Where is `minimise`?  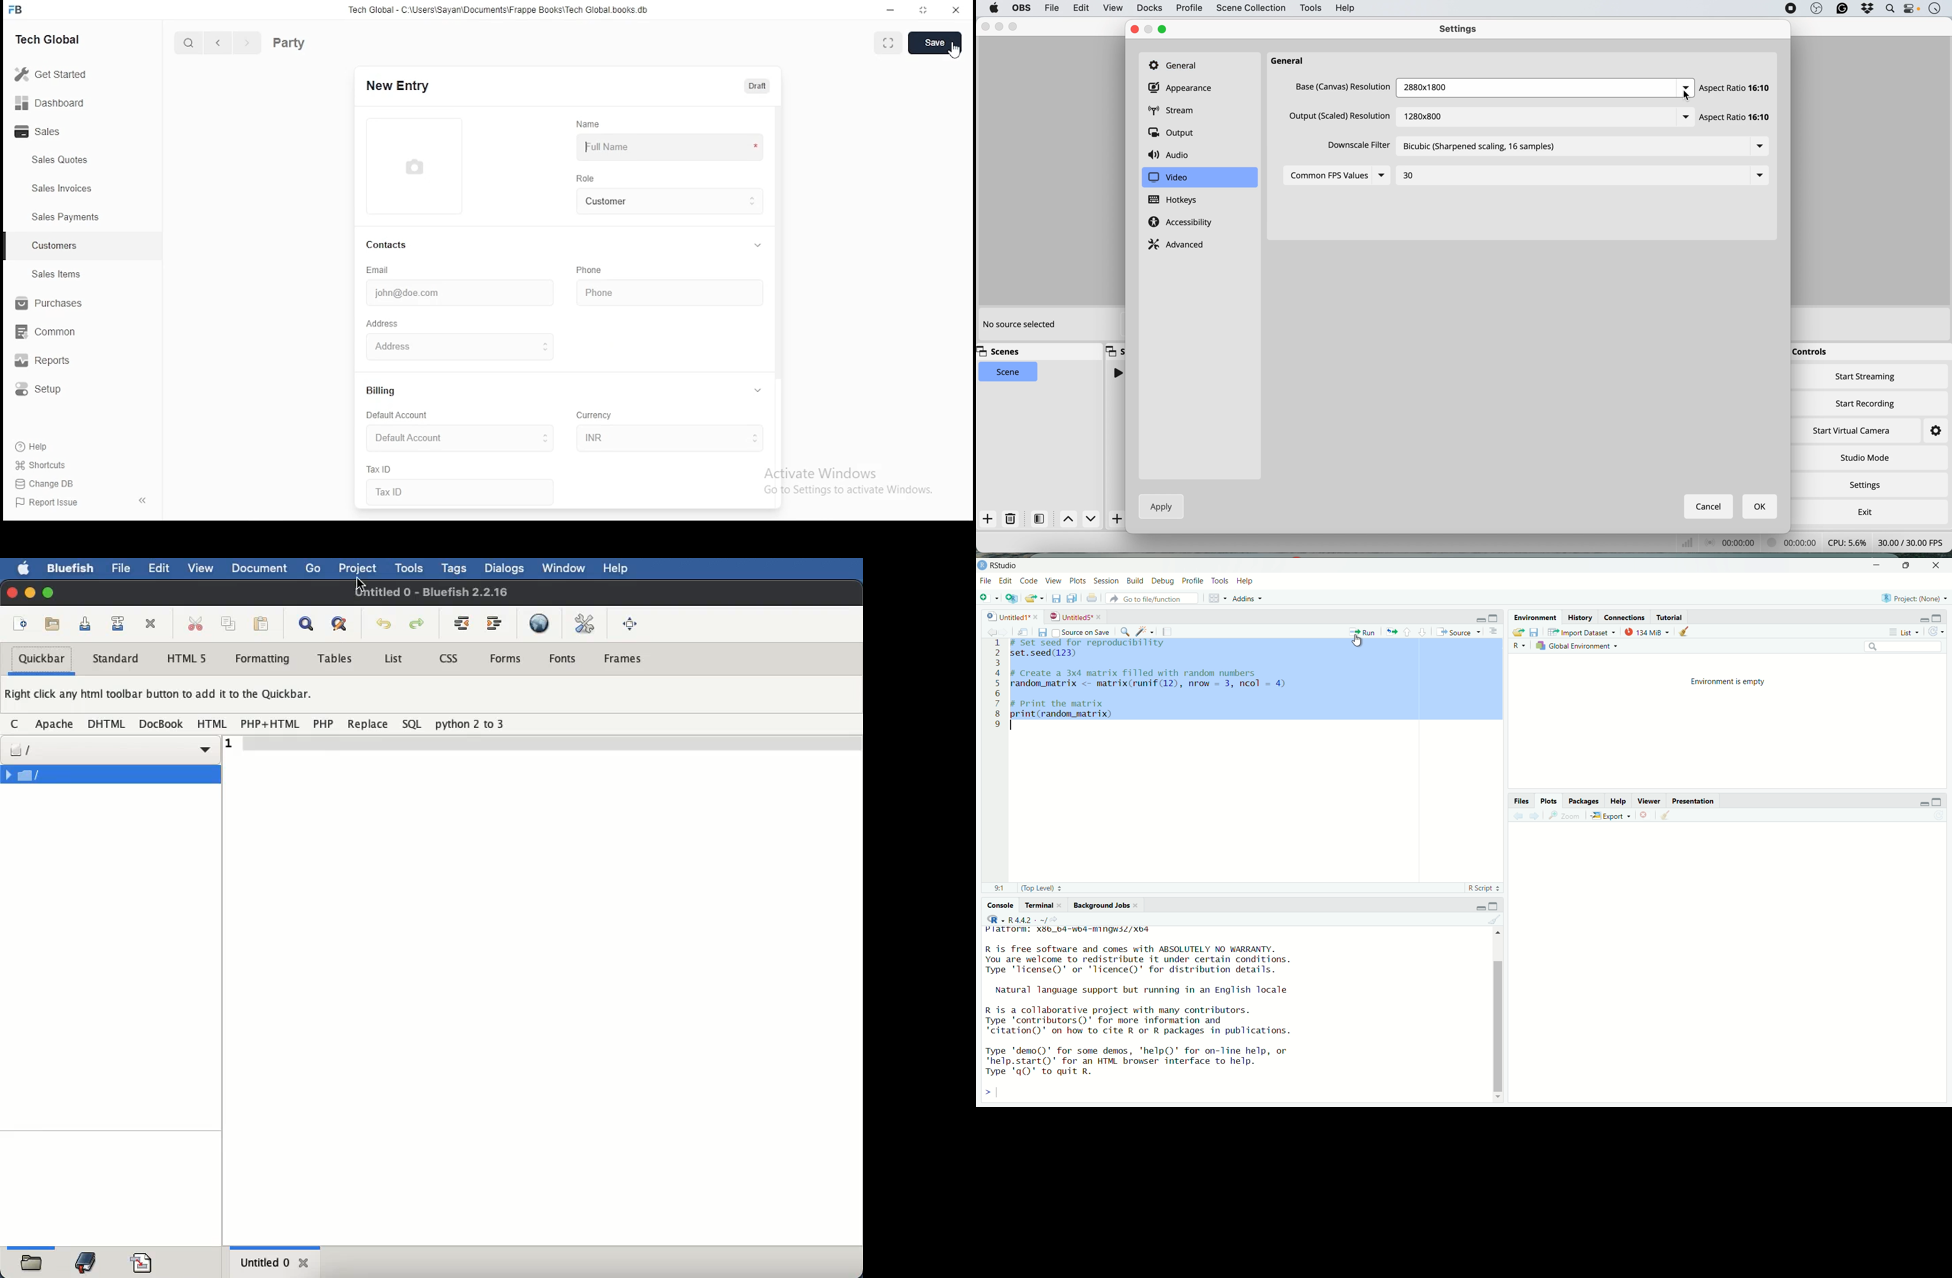
minimise is located at coordinates (1476, 619).